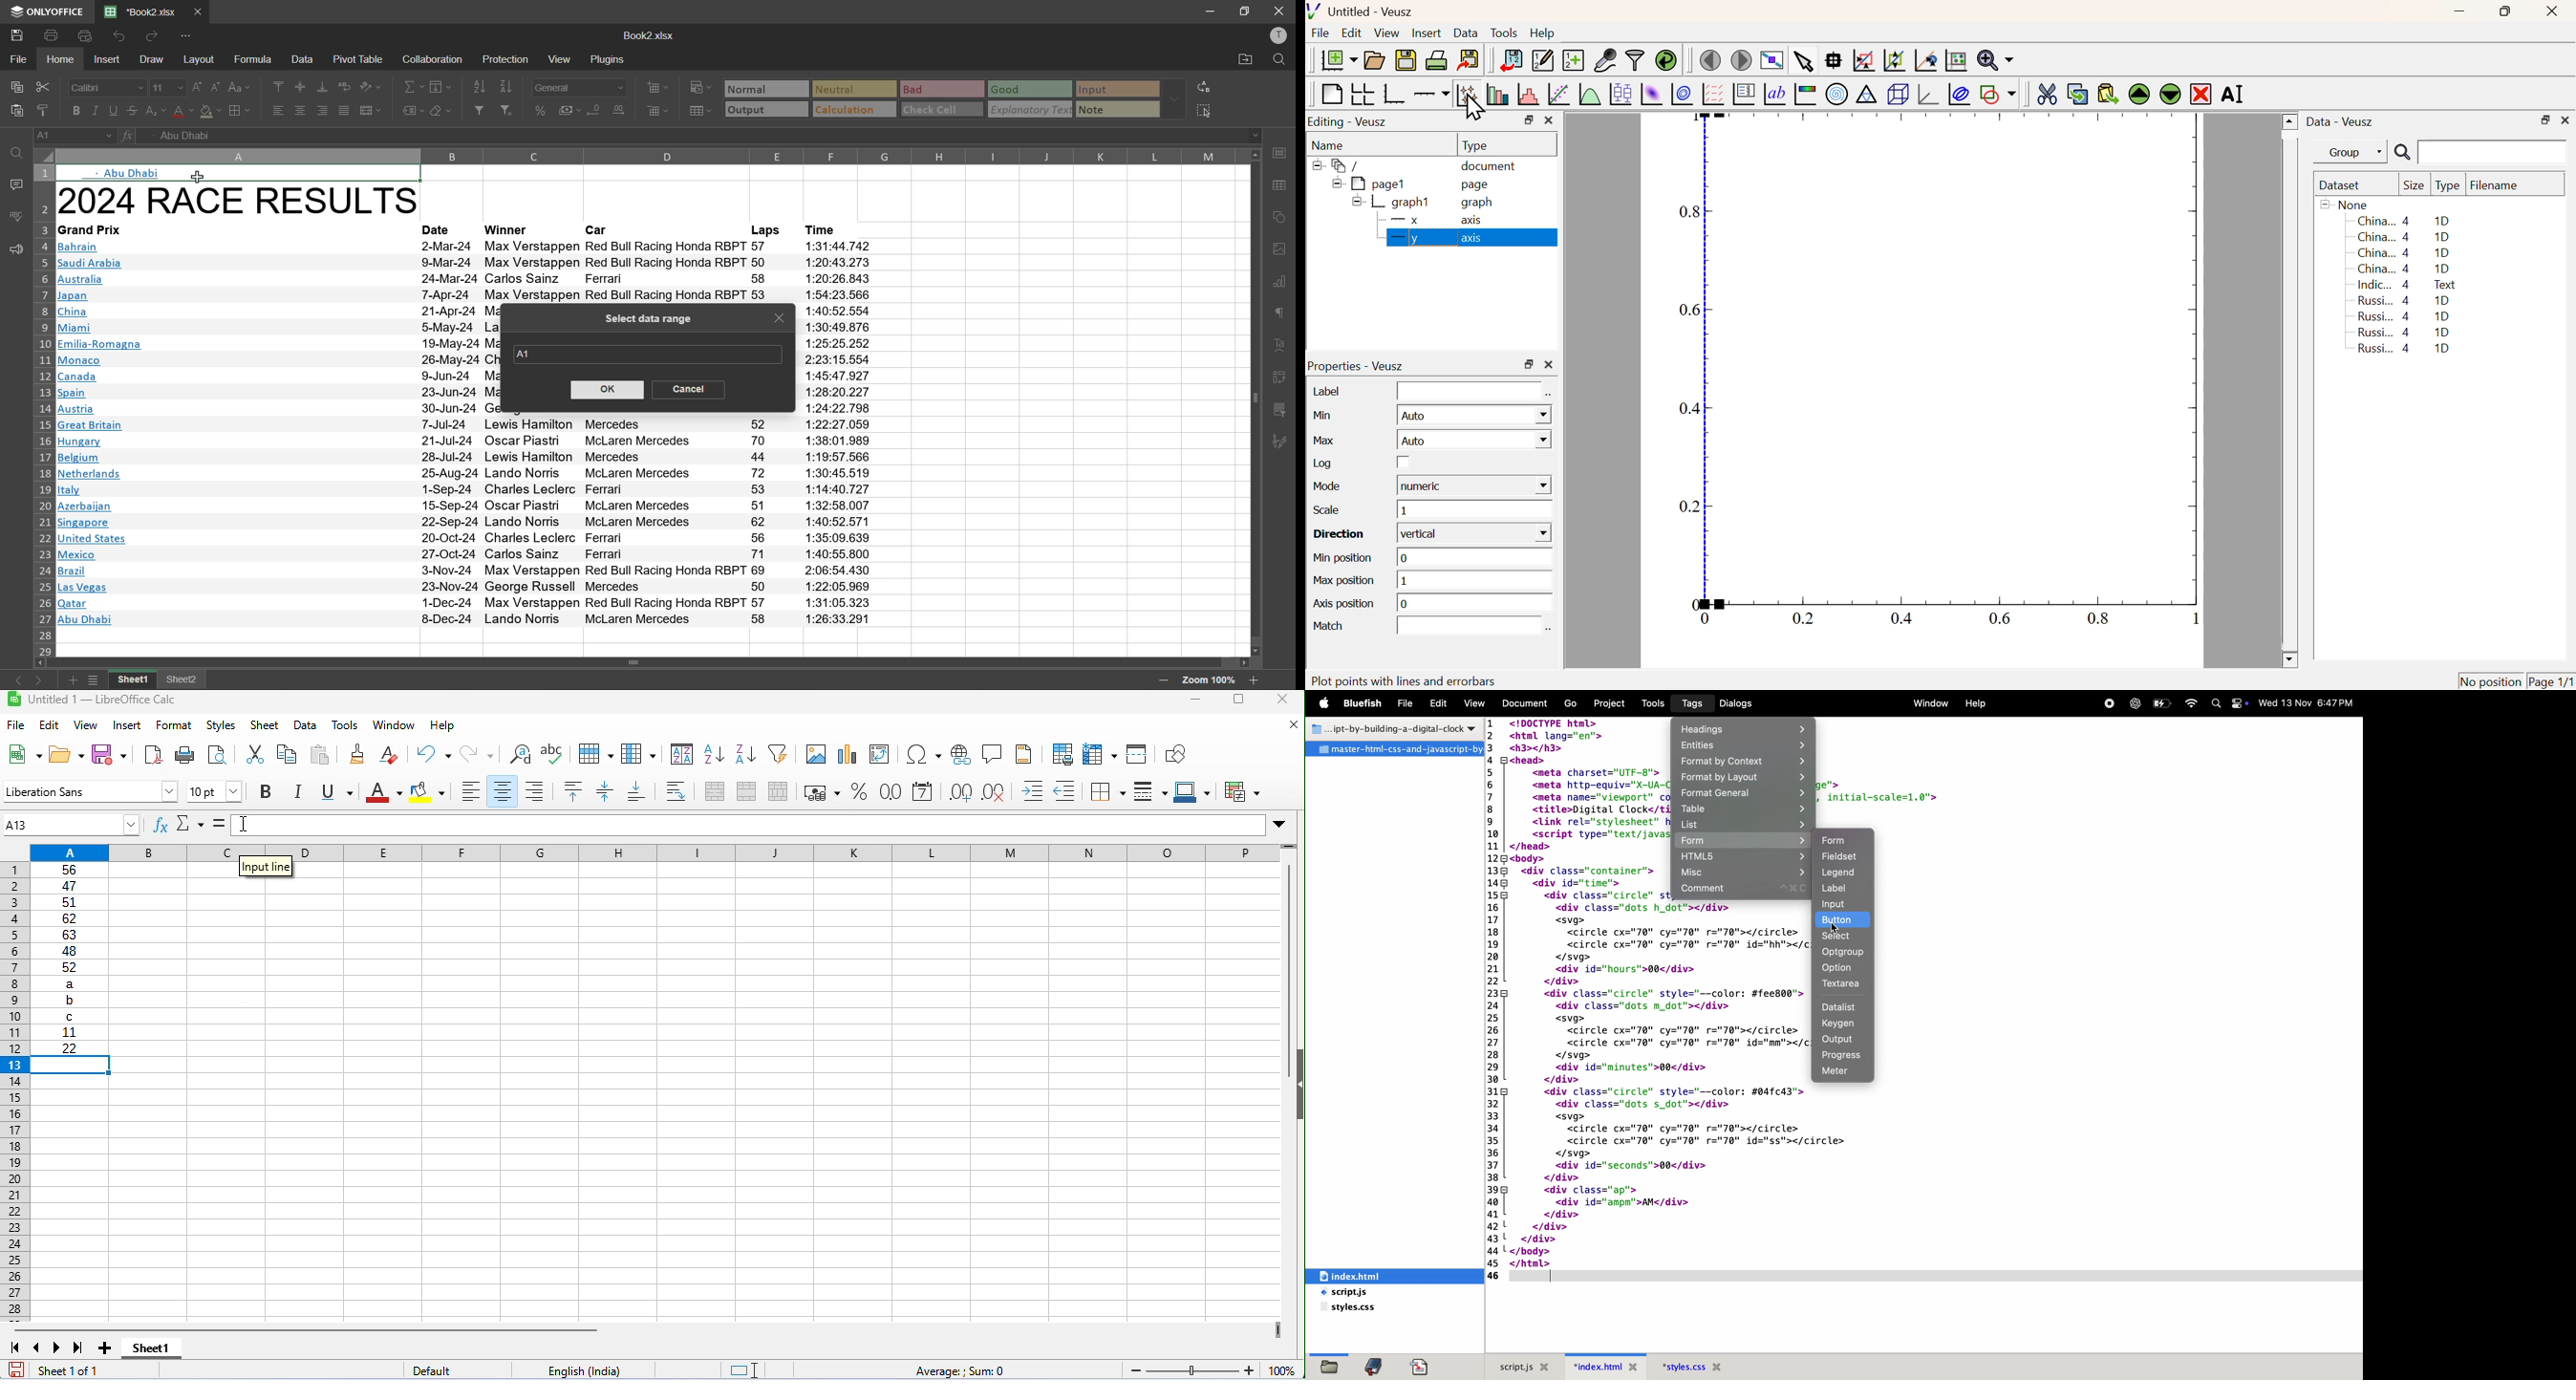 The width and height of the screenshot is (2576, 1400). I want to click on delete decimal place, so click(993, 793).